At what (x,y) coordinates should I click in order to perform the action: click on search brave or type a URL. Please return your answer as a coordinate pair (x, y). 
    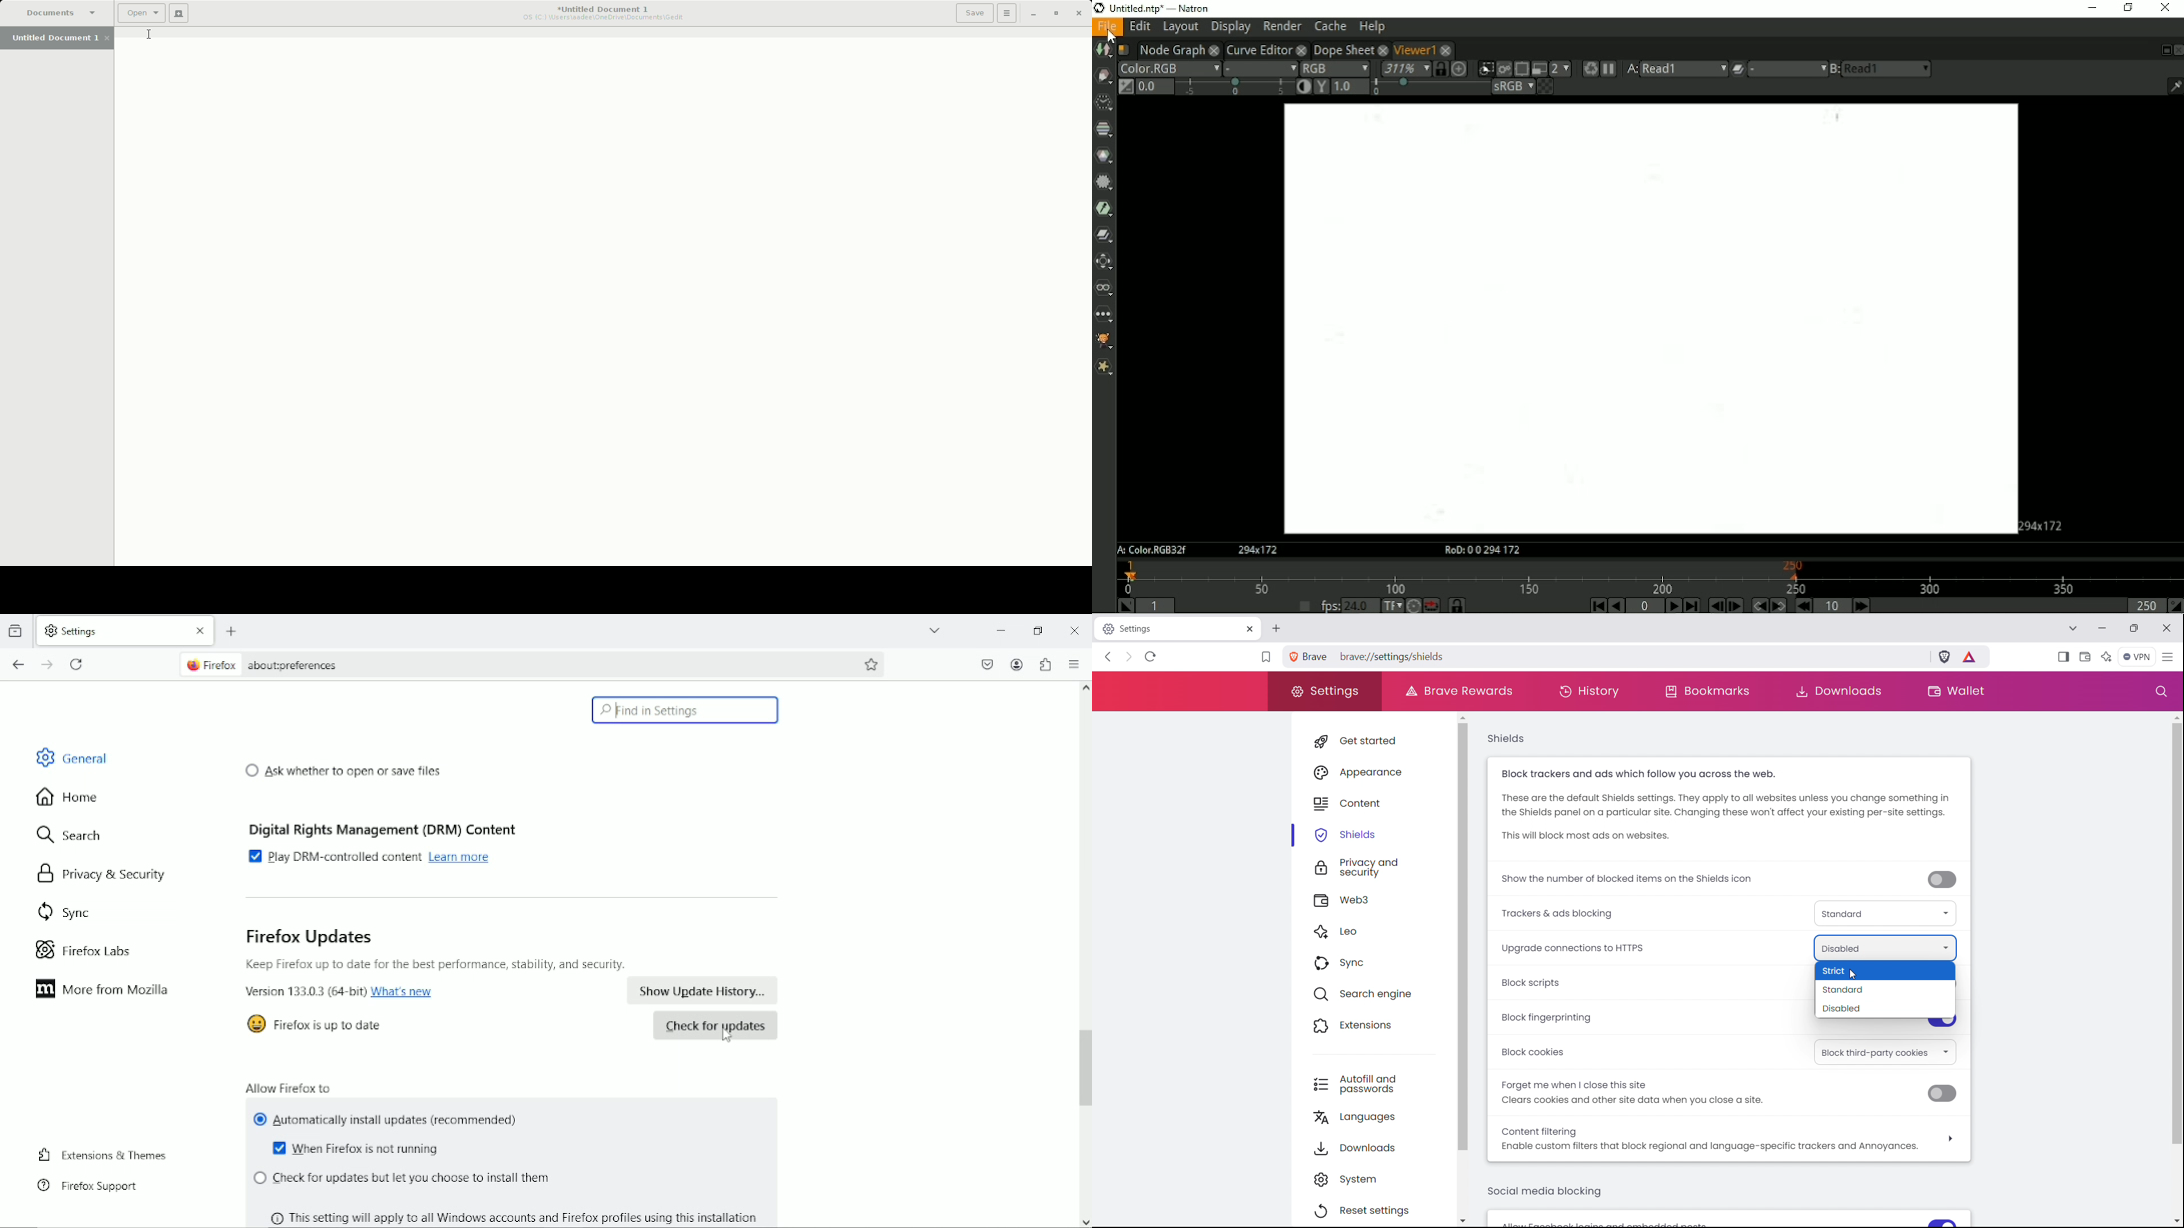
    Looking at the image, I should click on (1616, 656).